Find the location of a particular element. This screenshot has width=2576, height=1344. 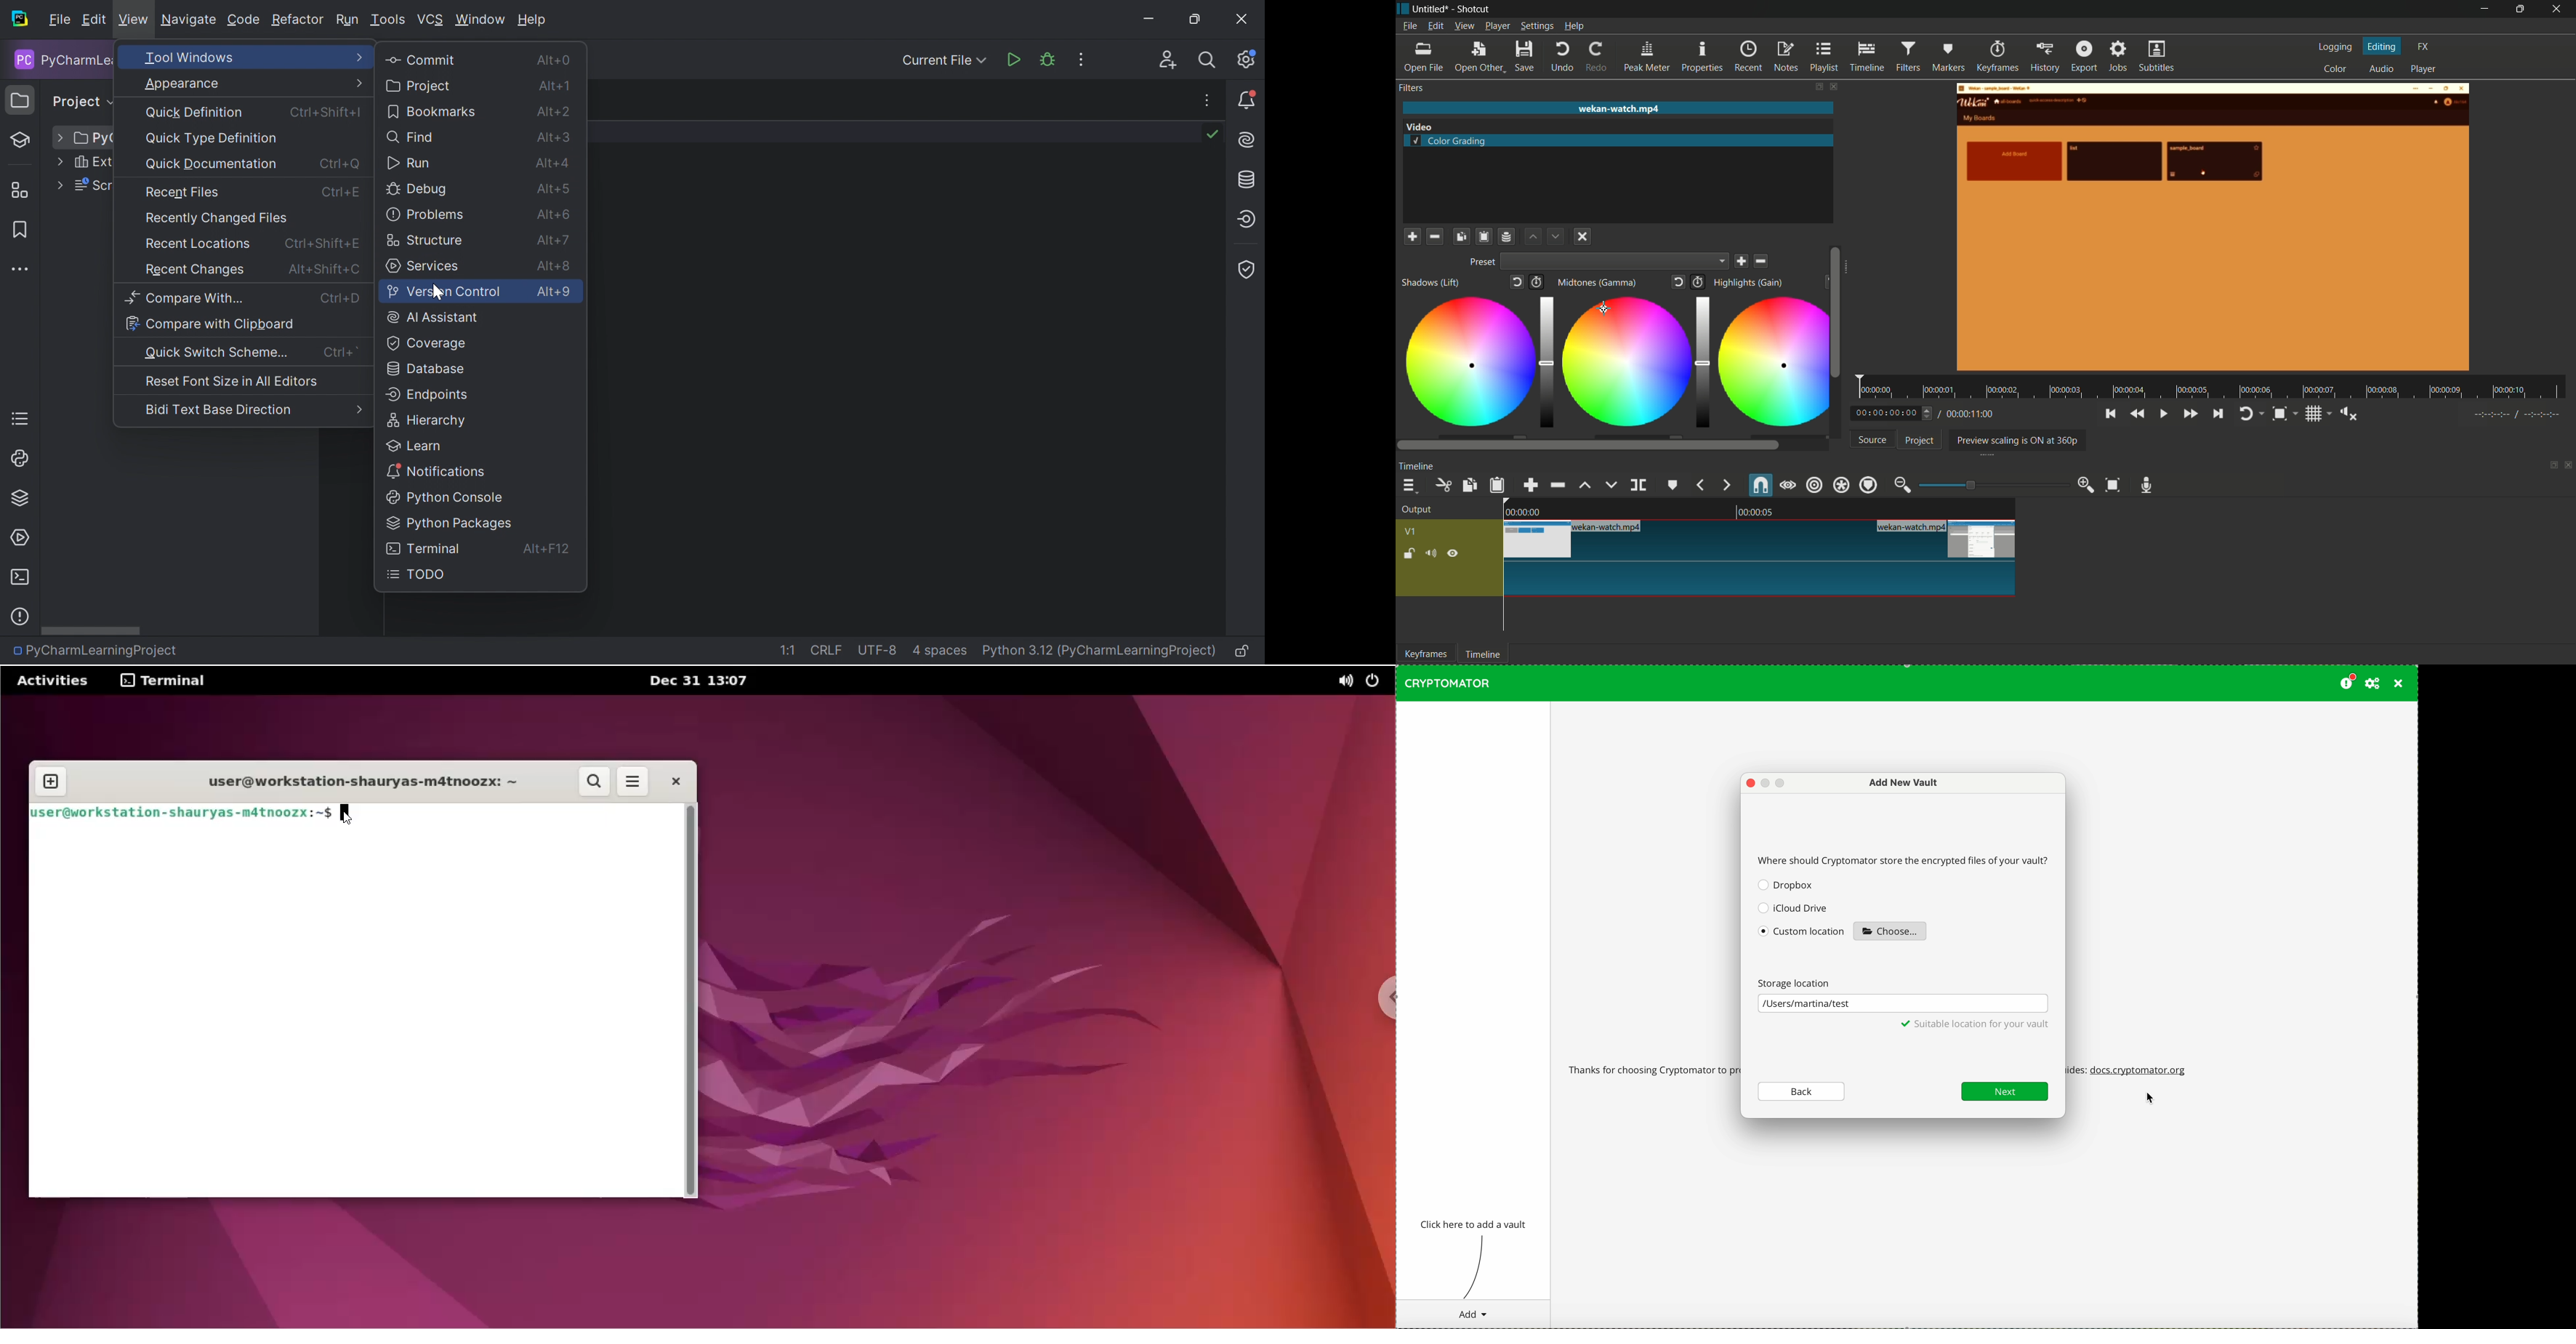

timeline is located at coordinates (1416, 468).